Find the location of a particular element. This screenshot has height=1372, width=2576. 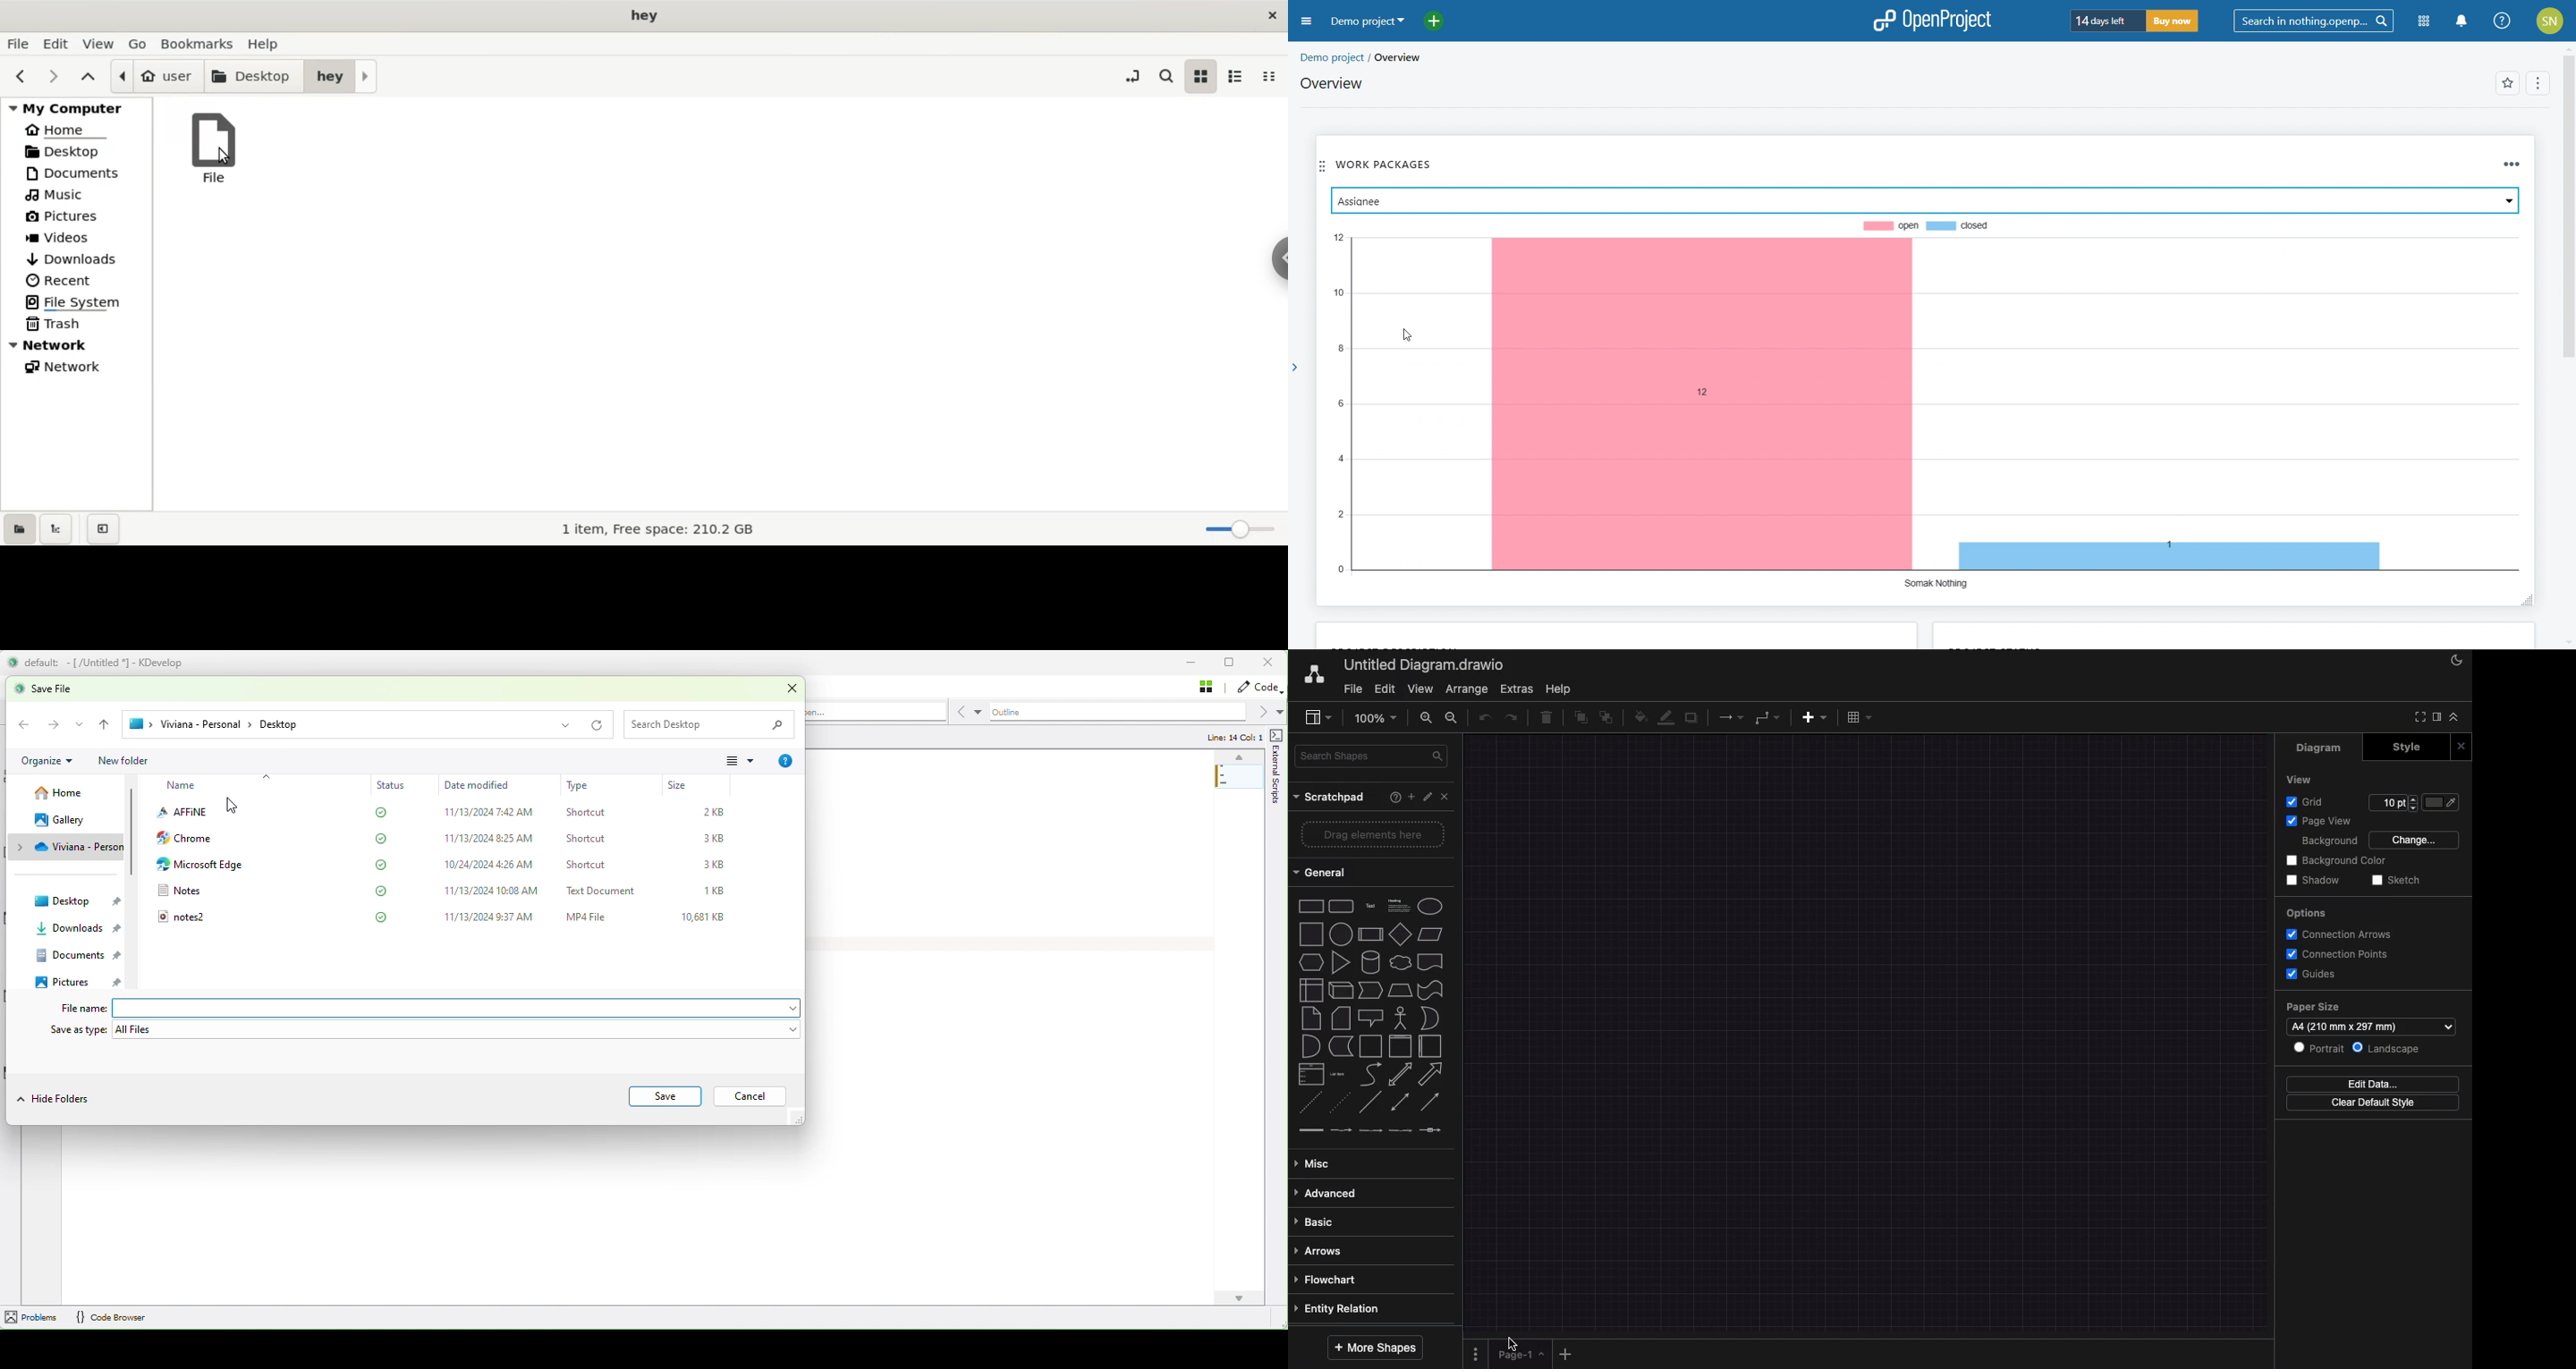

extras is located at coordinates (1515, 688).